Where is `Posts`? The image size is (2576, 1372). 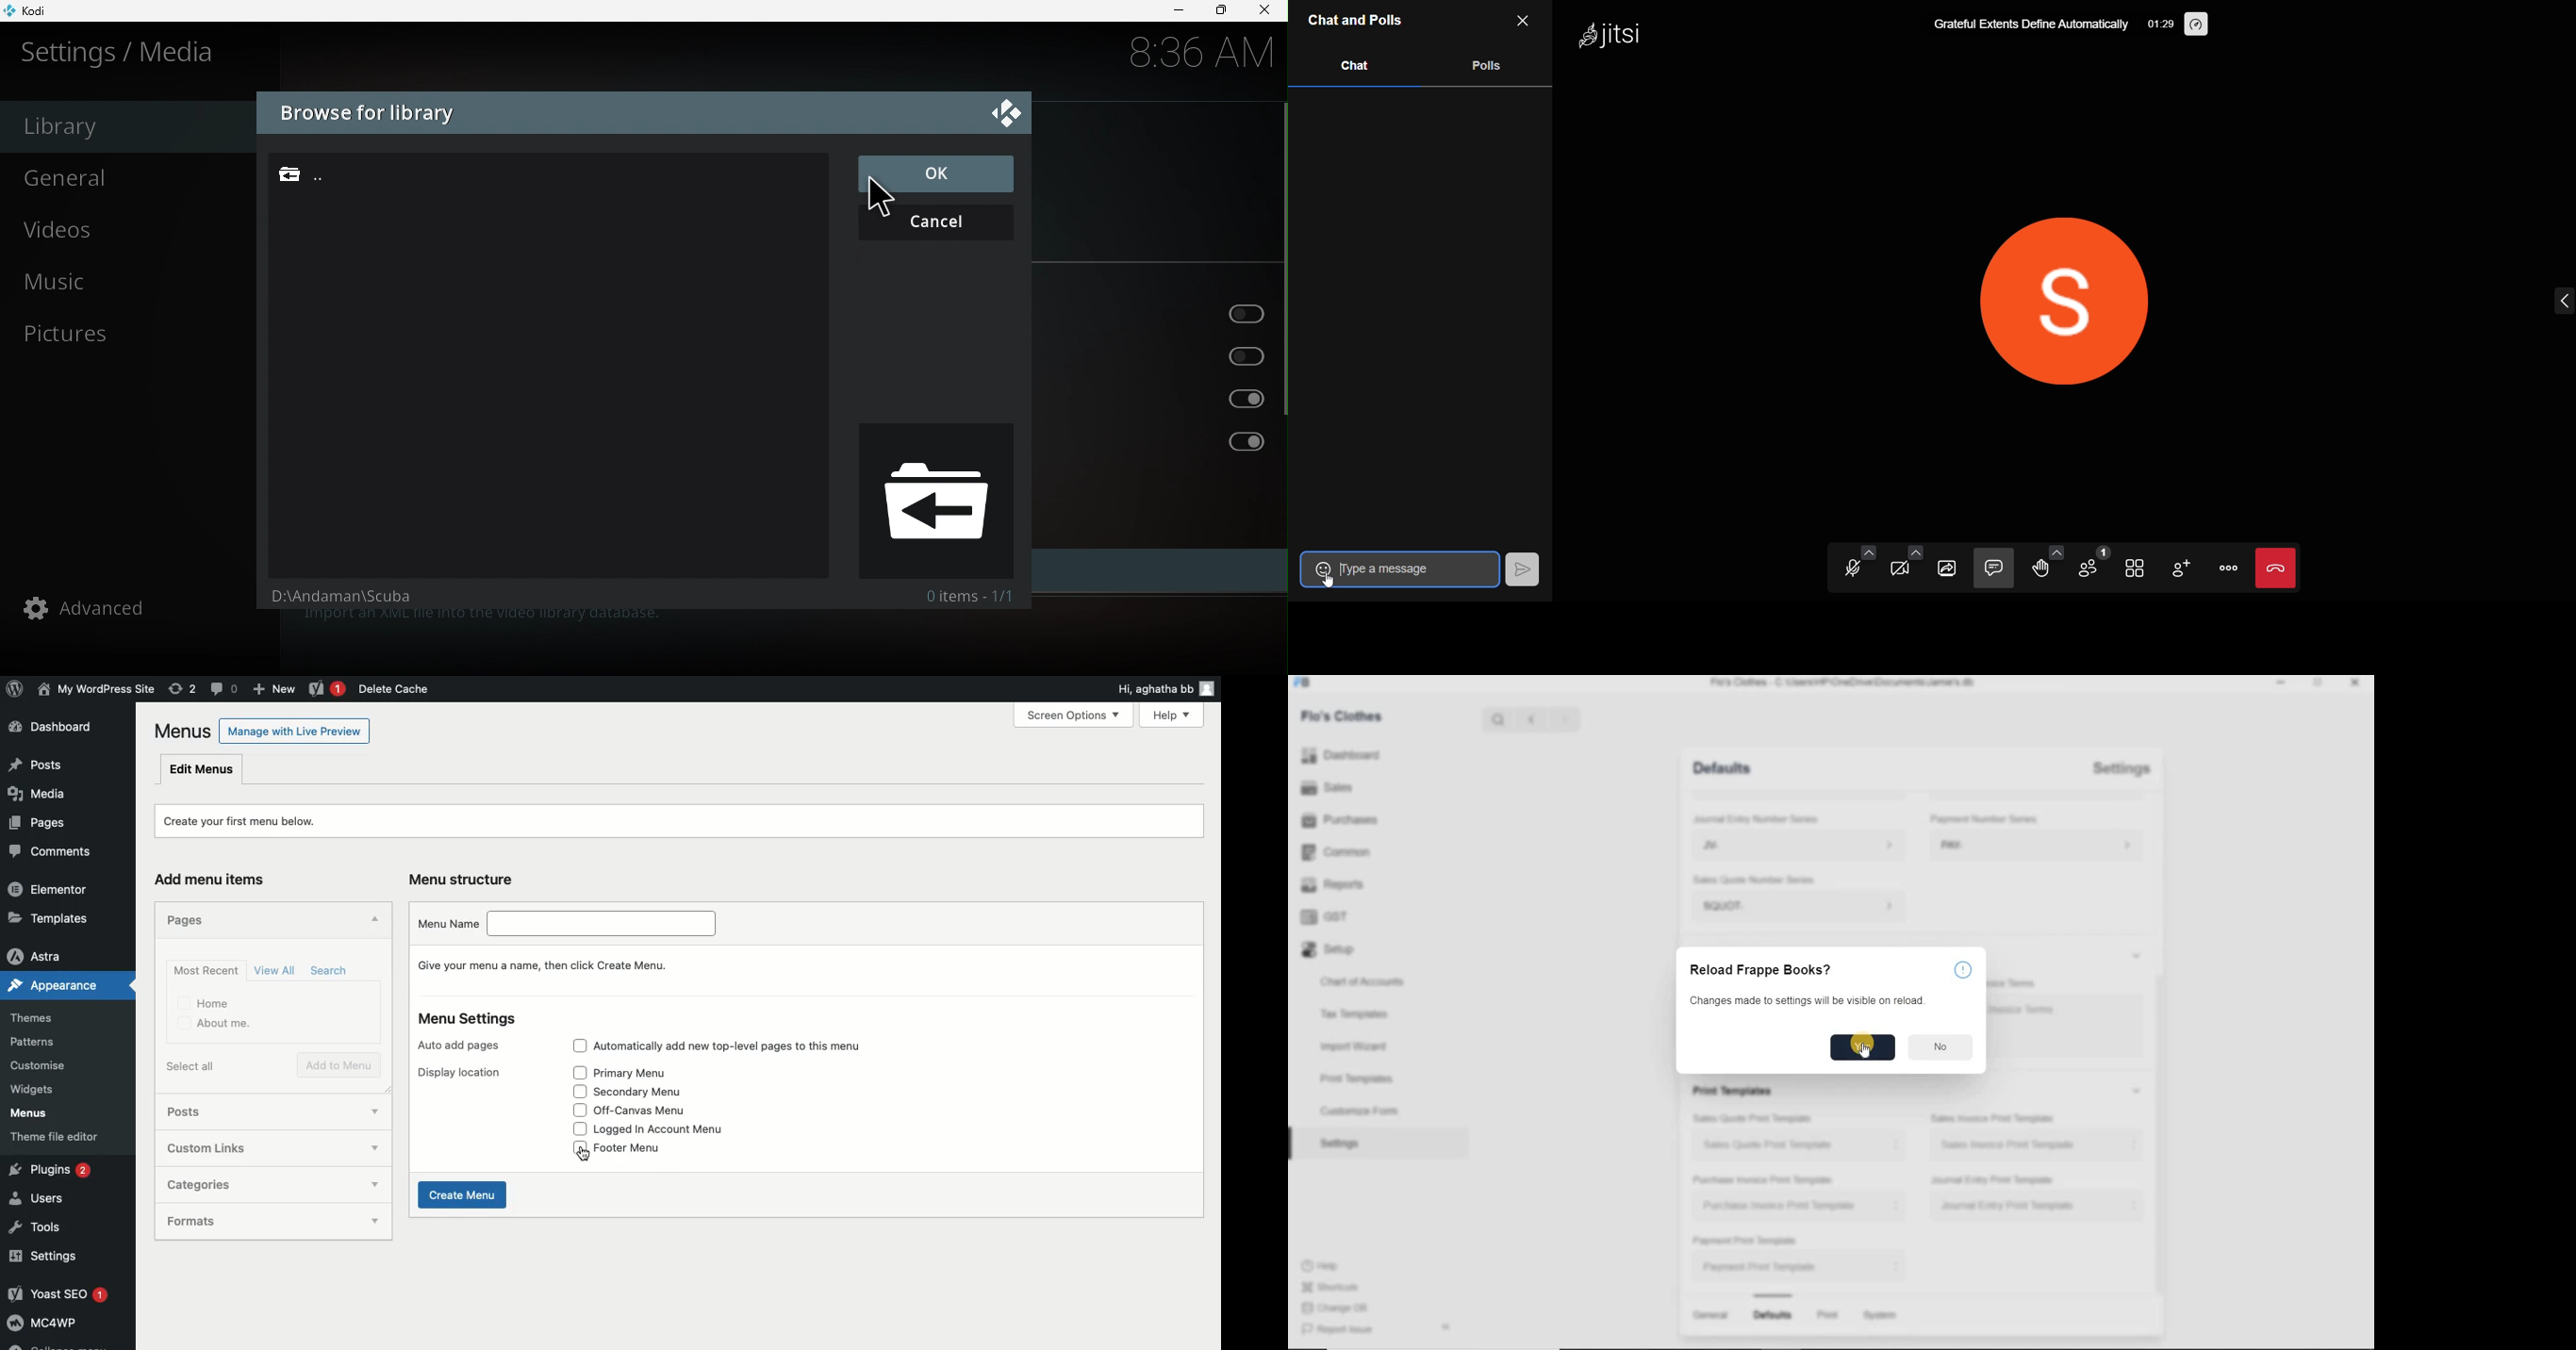
Posts is located at coordinates (63, 766).